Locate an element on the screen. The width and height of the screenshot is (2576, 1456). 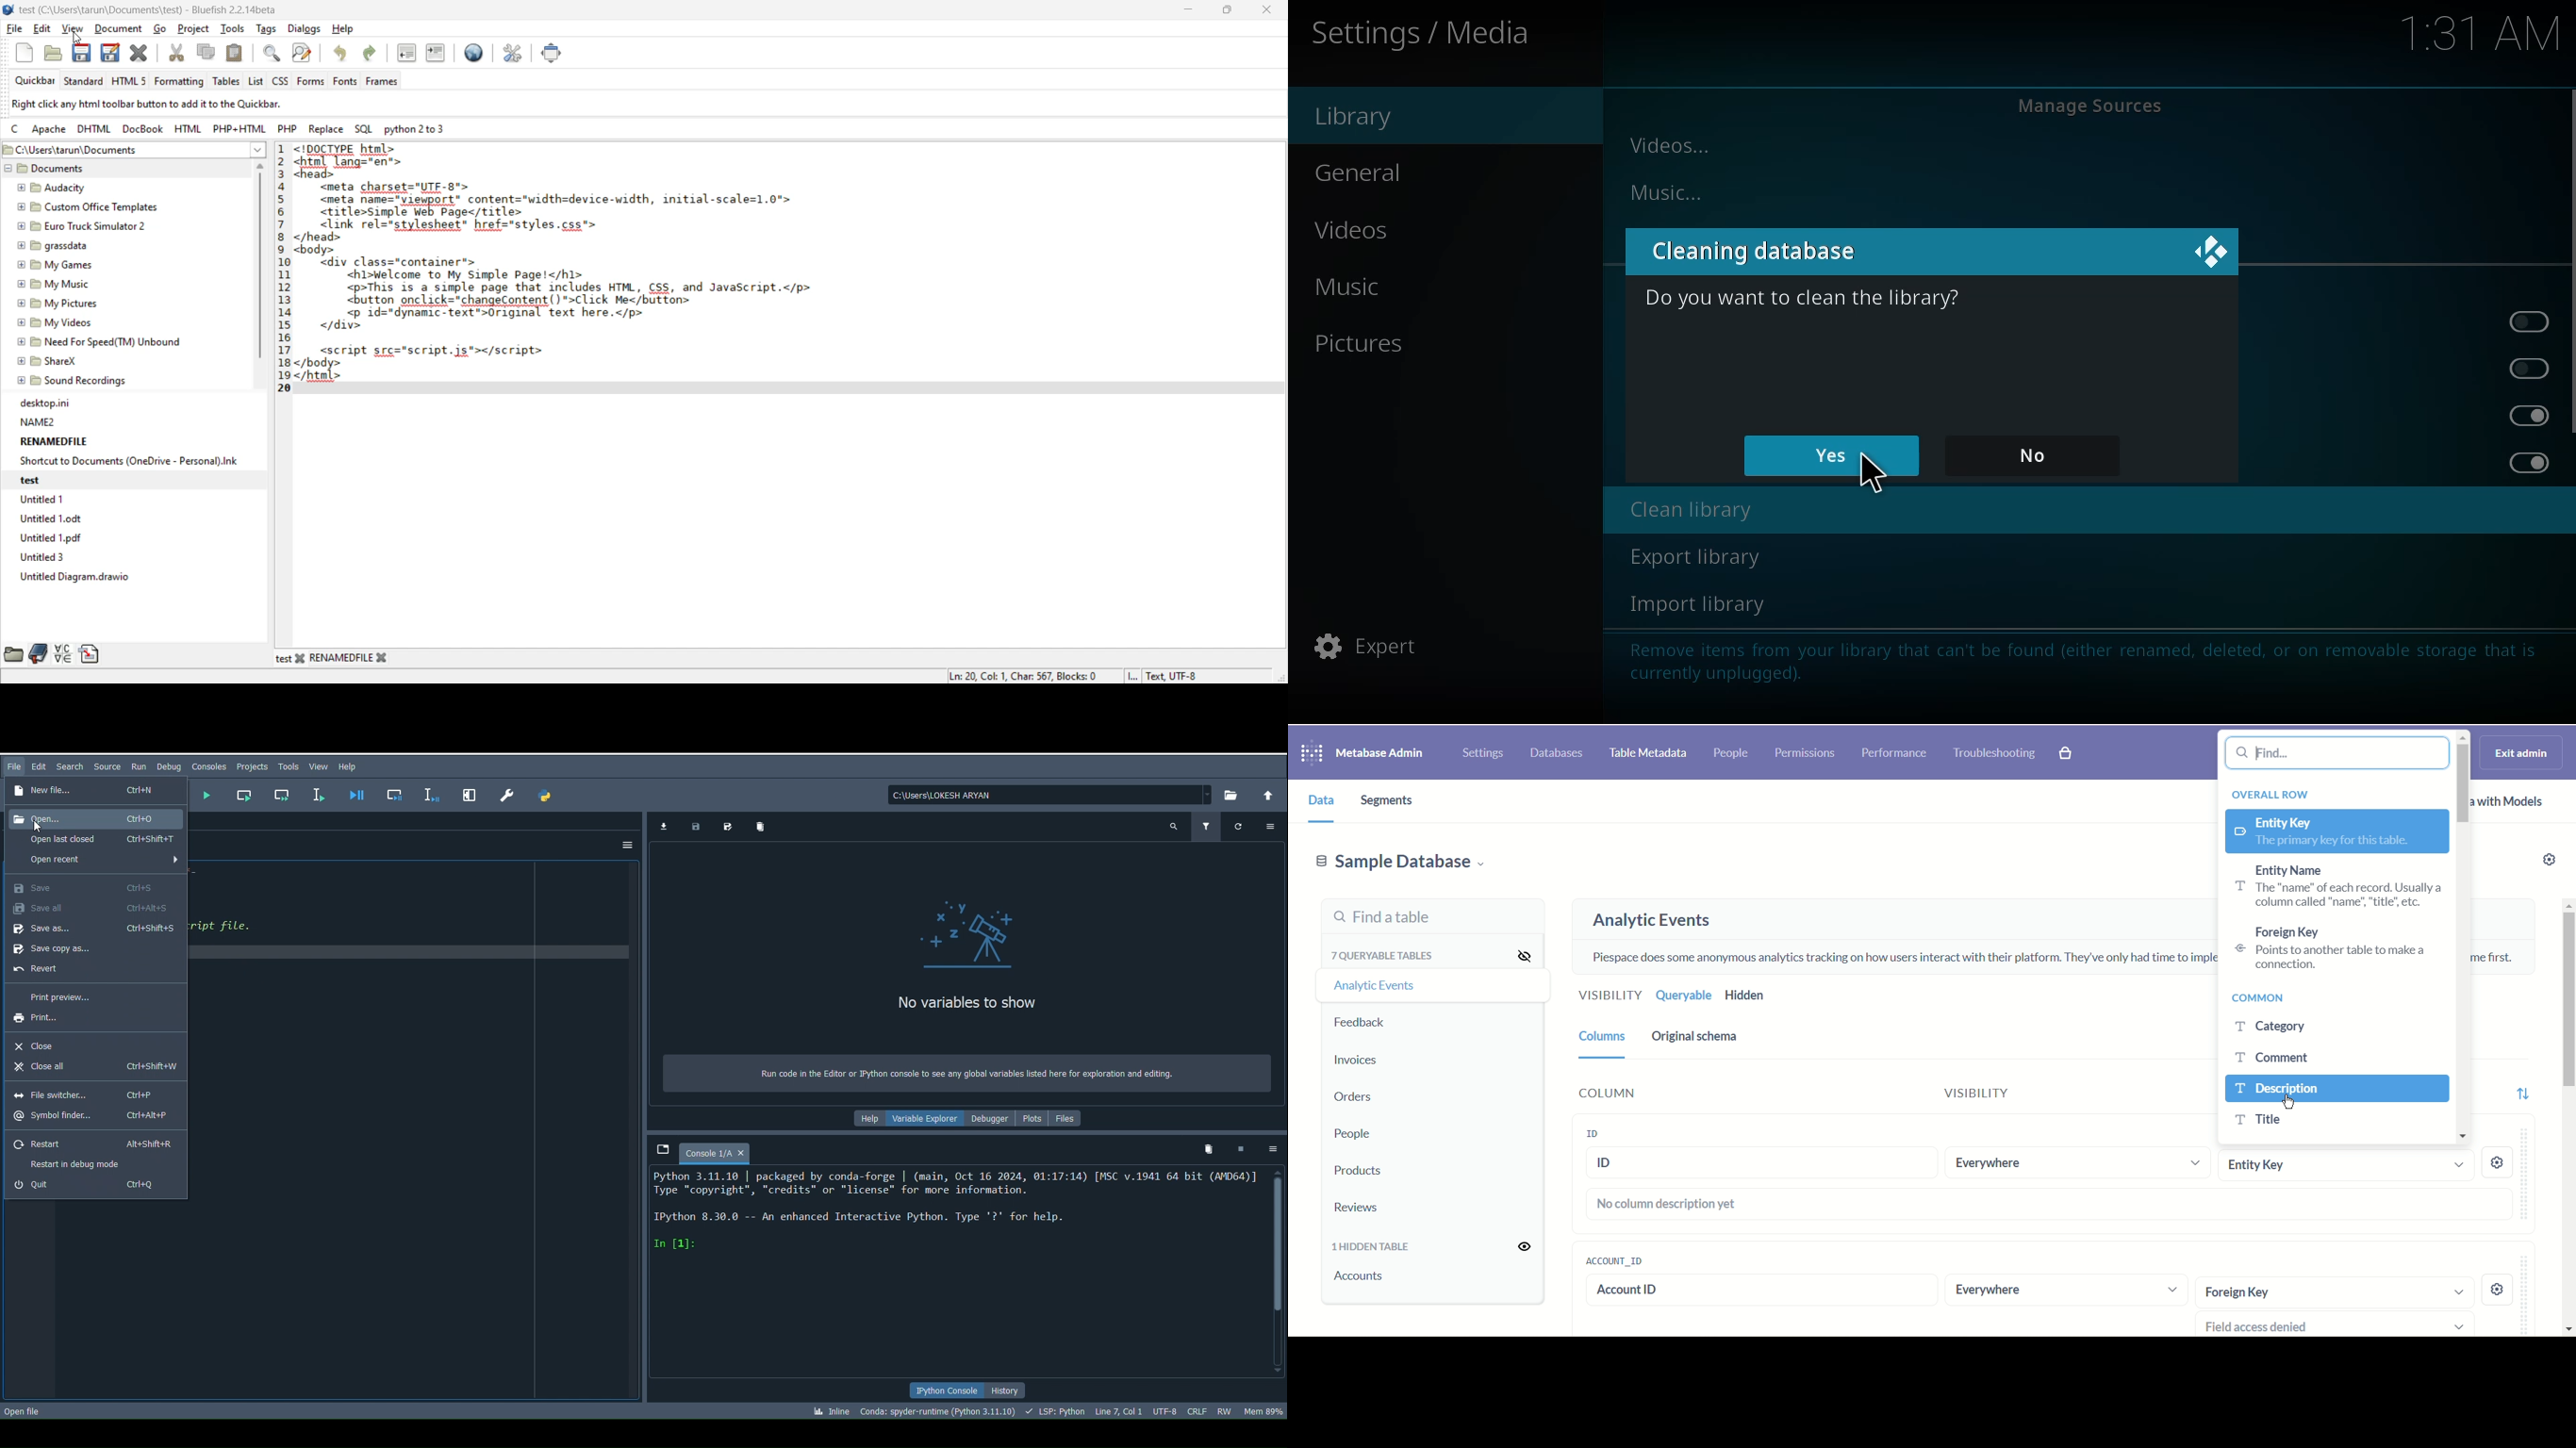
Options is located at coordinates (1274, 1148).